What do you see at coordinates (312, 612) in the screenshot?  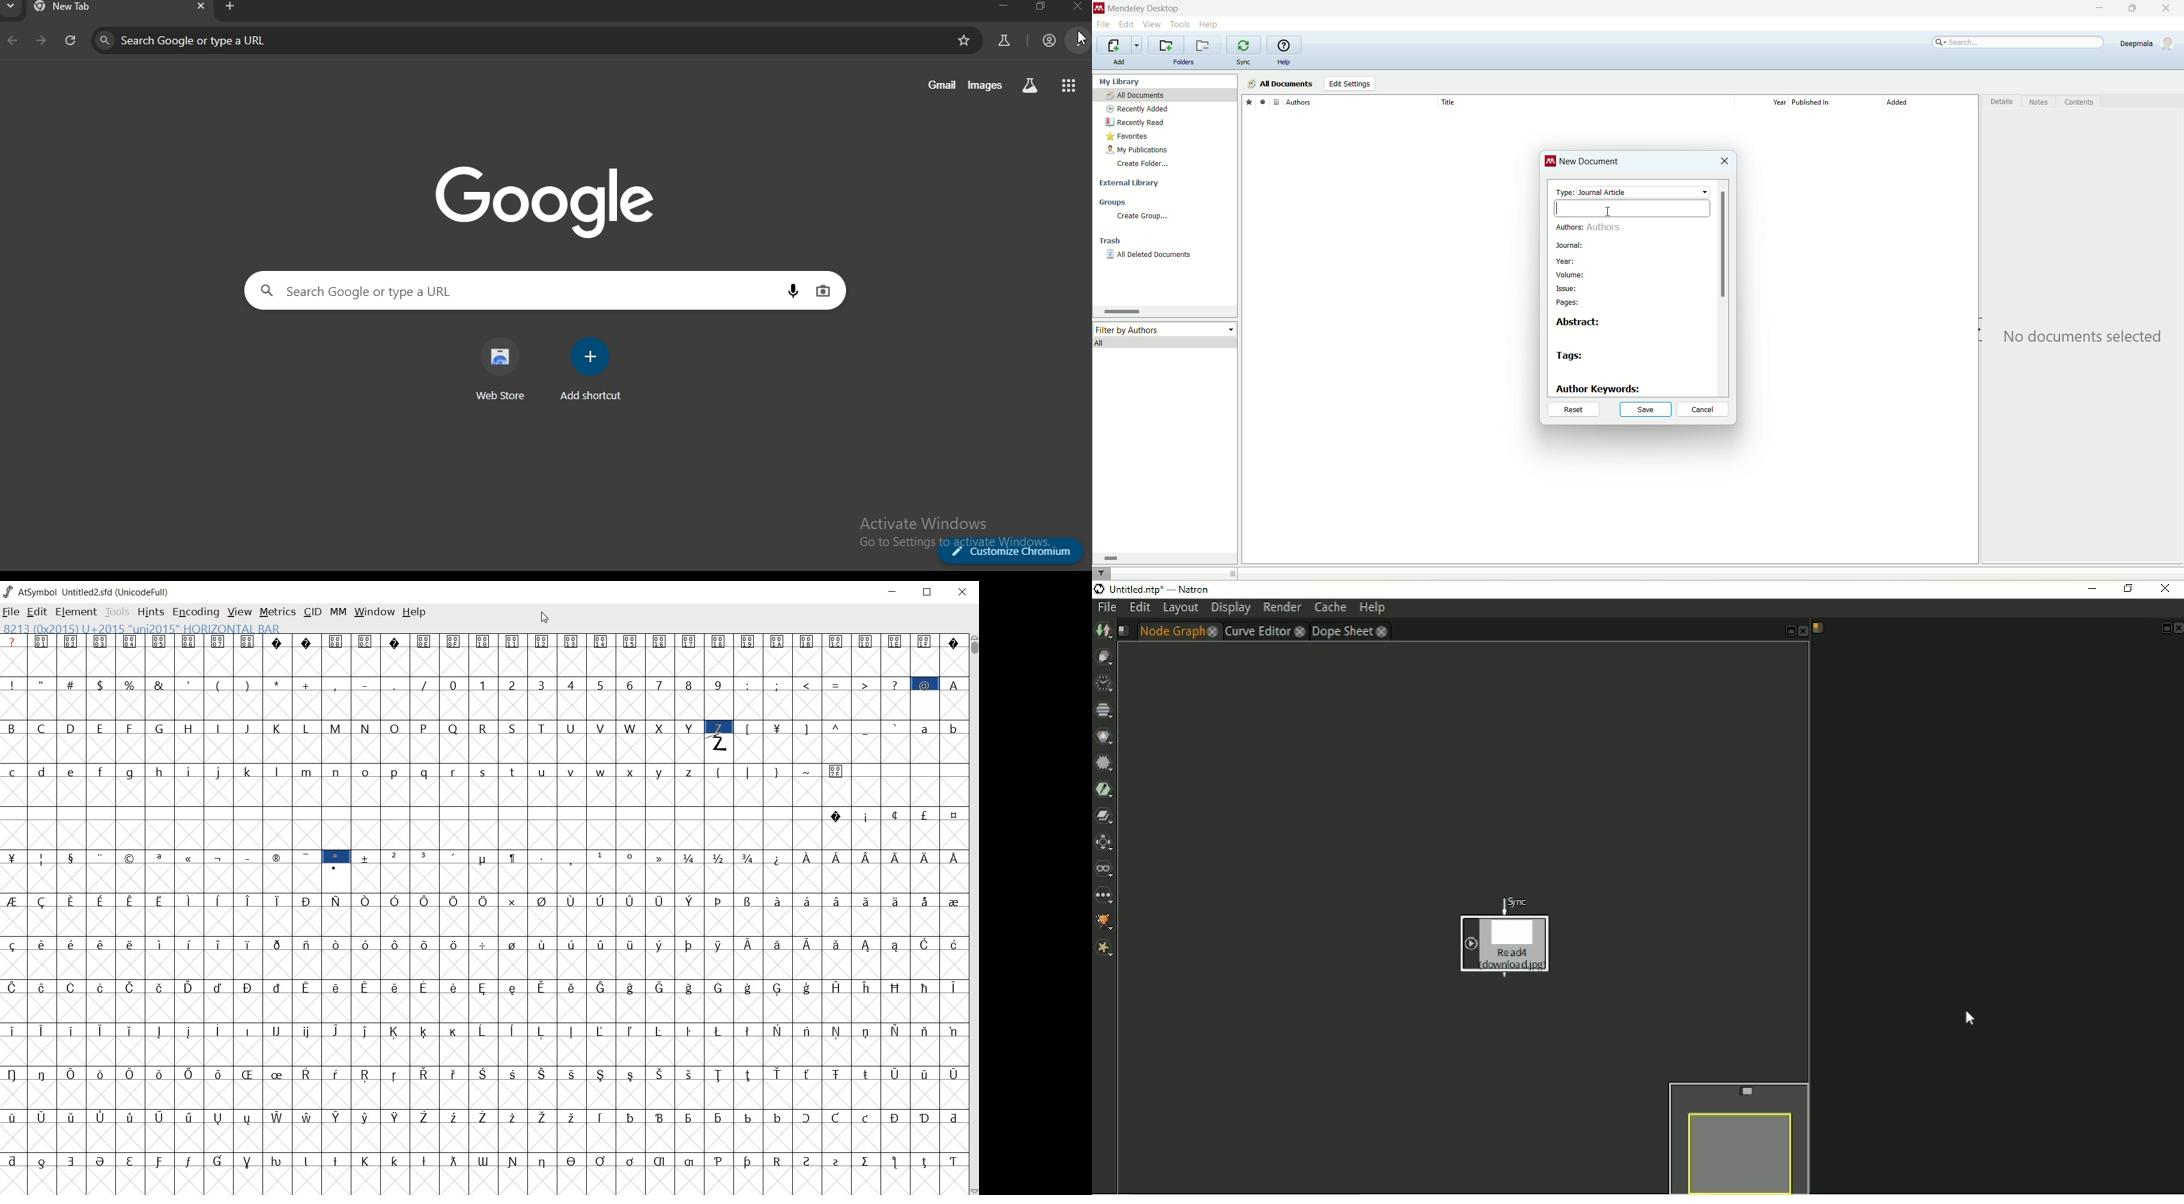 I see `CID` at bounding box center [312, 612].